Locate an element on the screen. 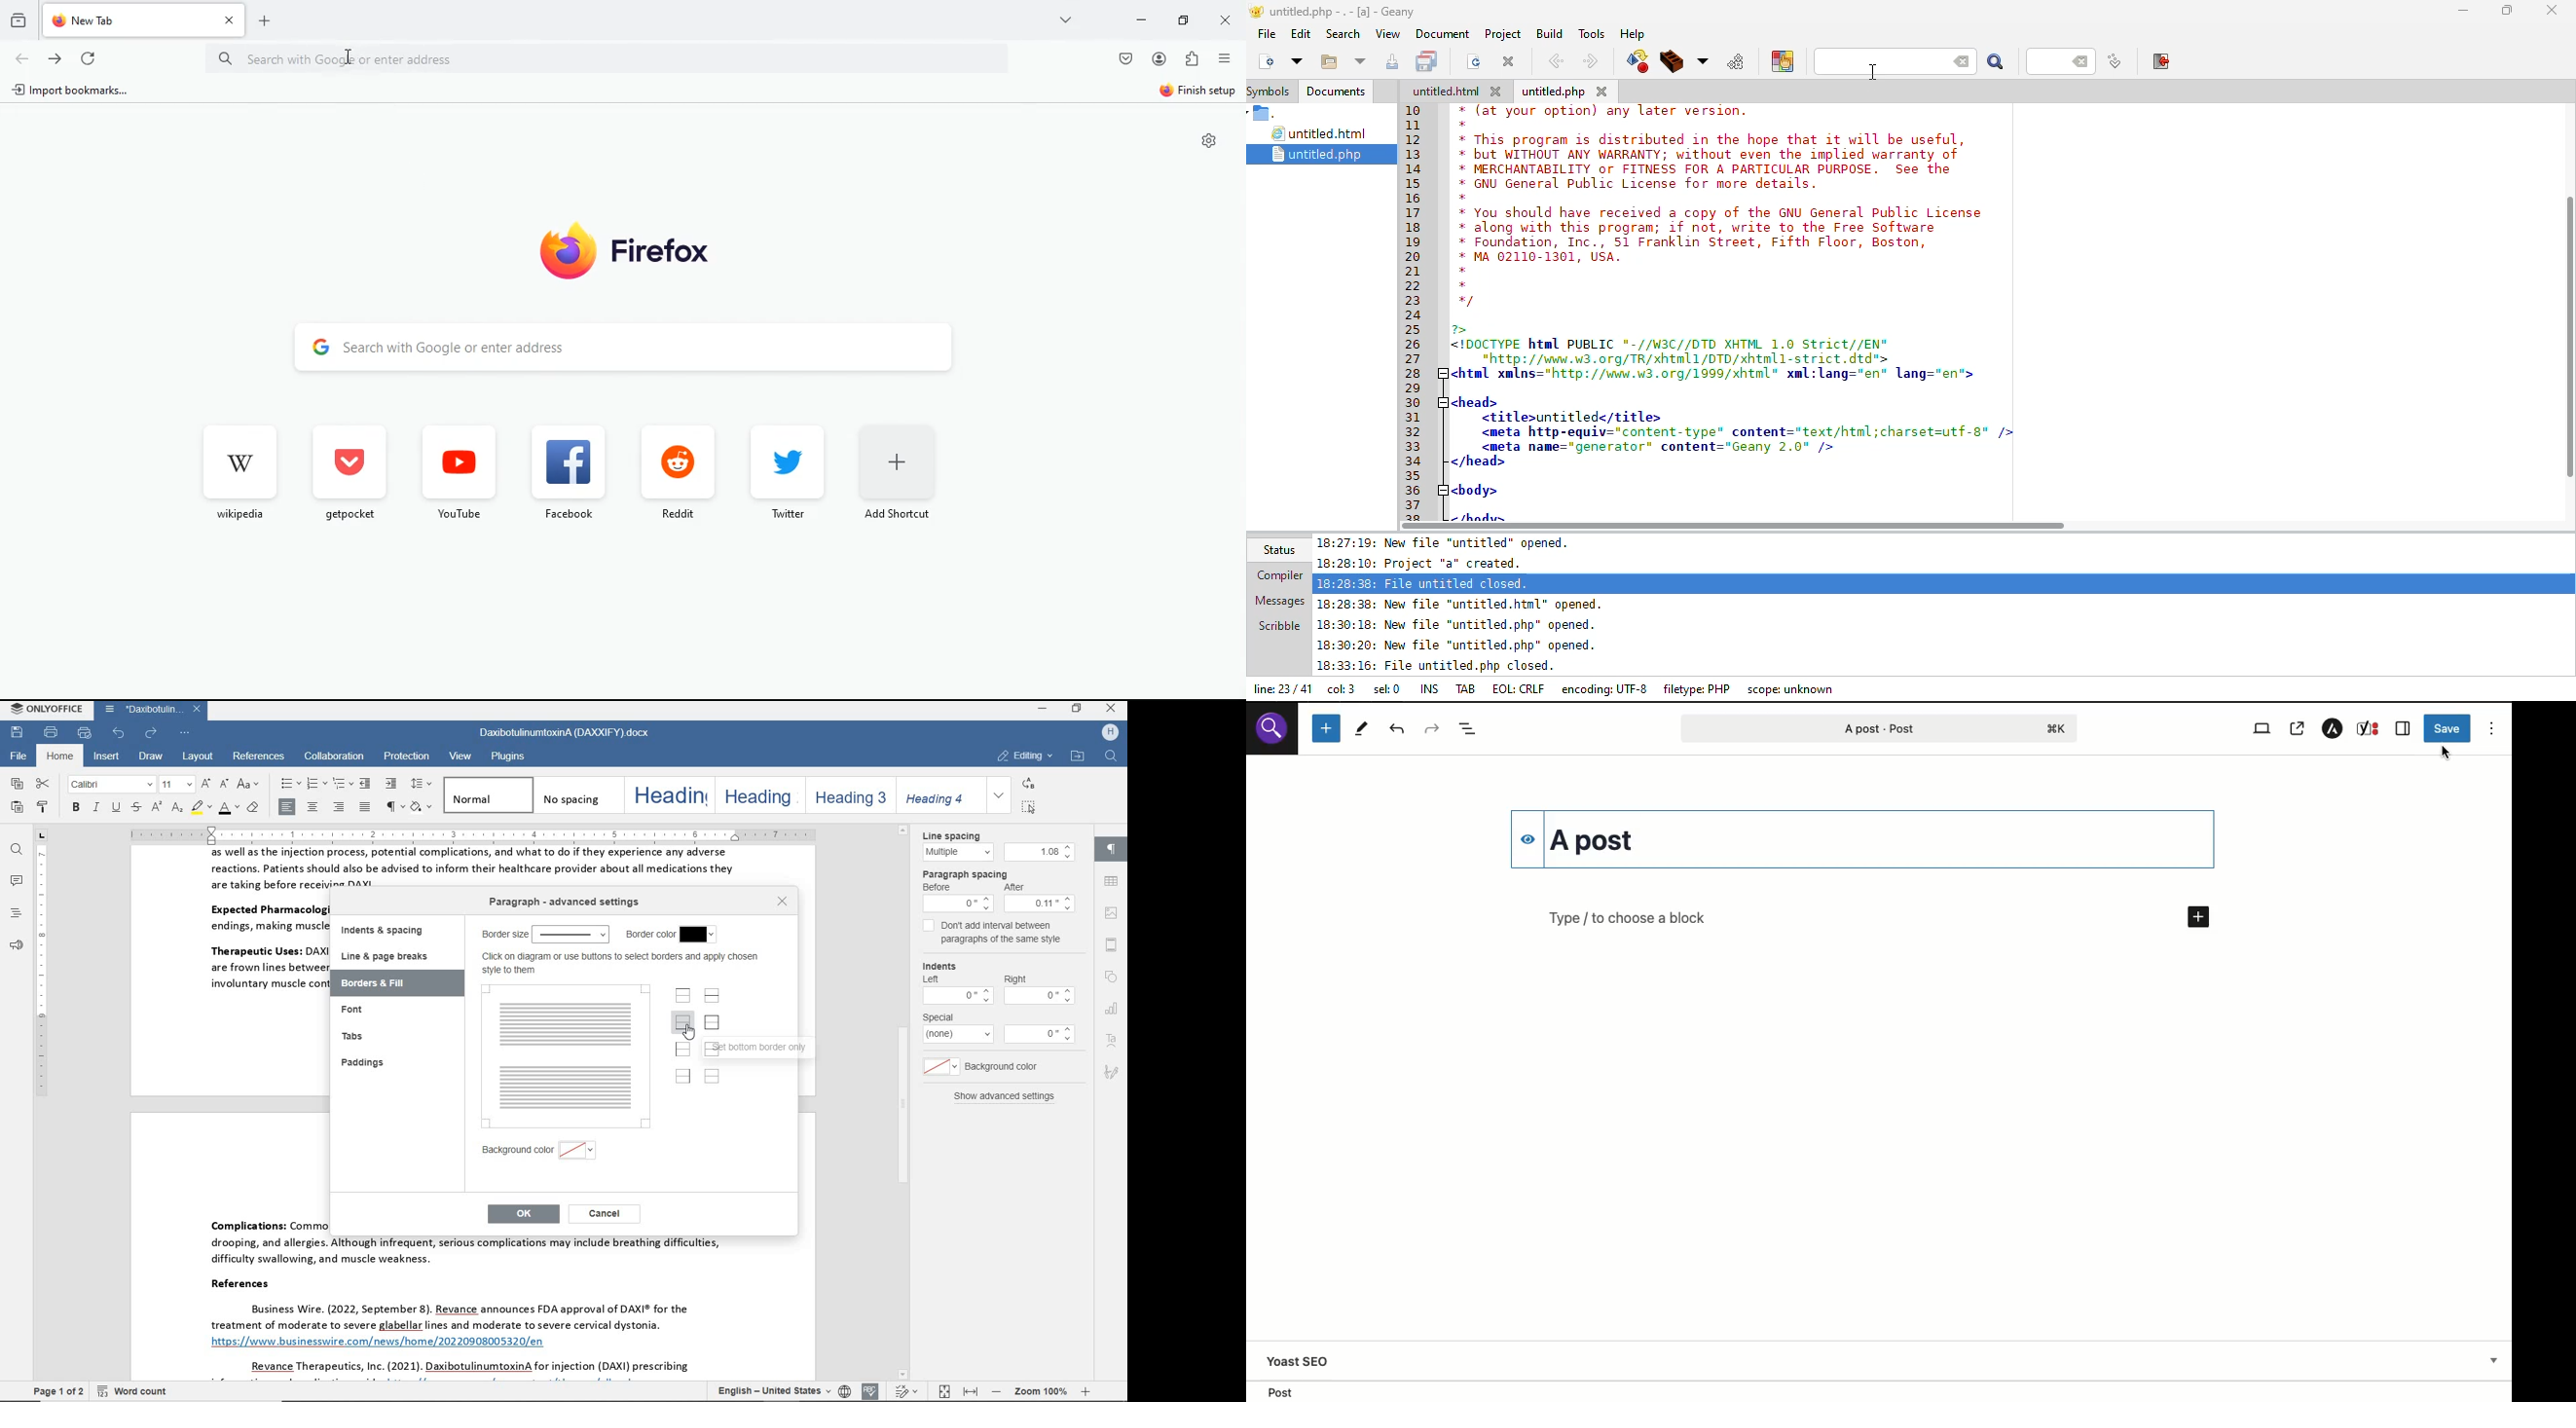 This screenshot has width=2576, height=1428. page 1 of 2 is located at coordinates (58, 1390).